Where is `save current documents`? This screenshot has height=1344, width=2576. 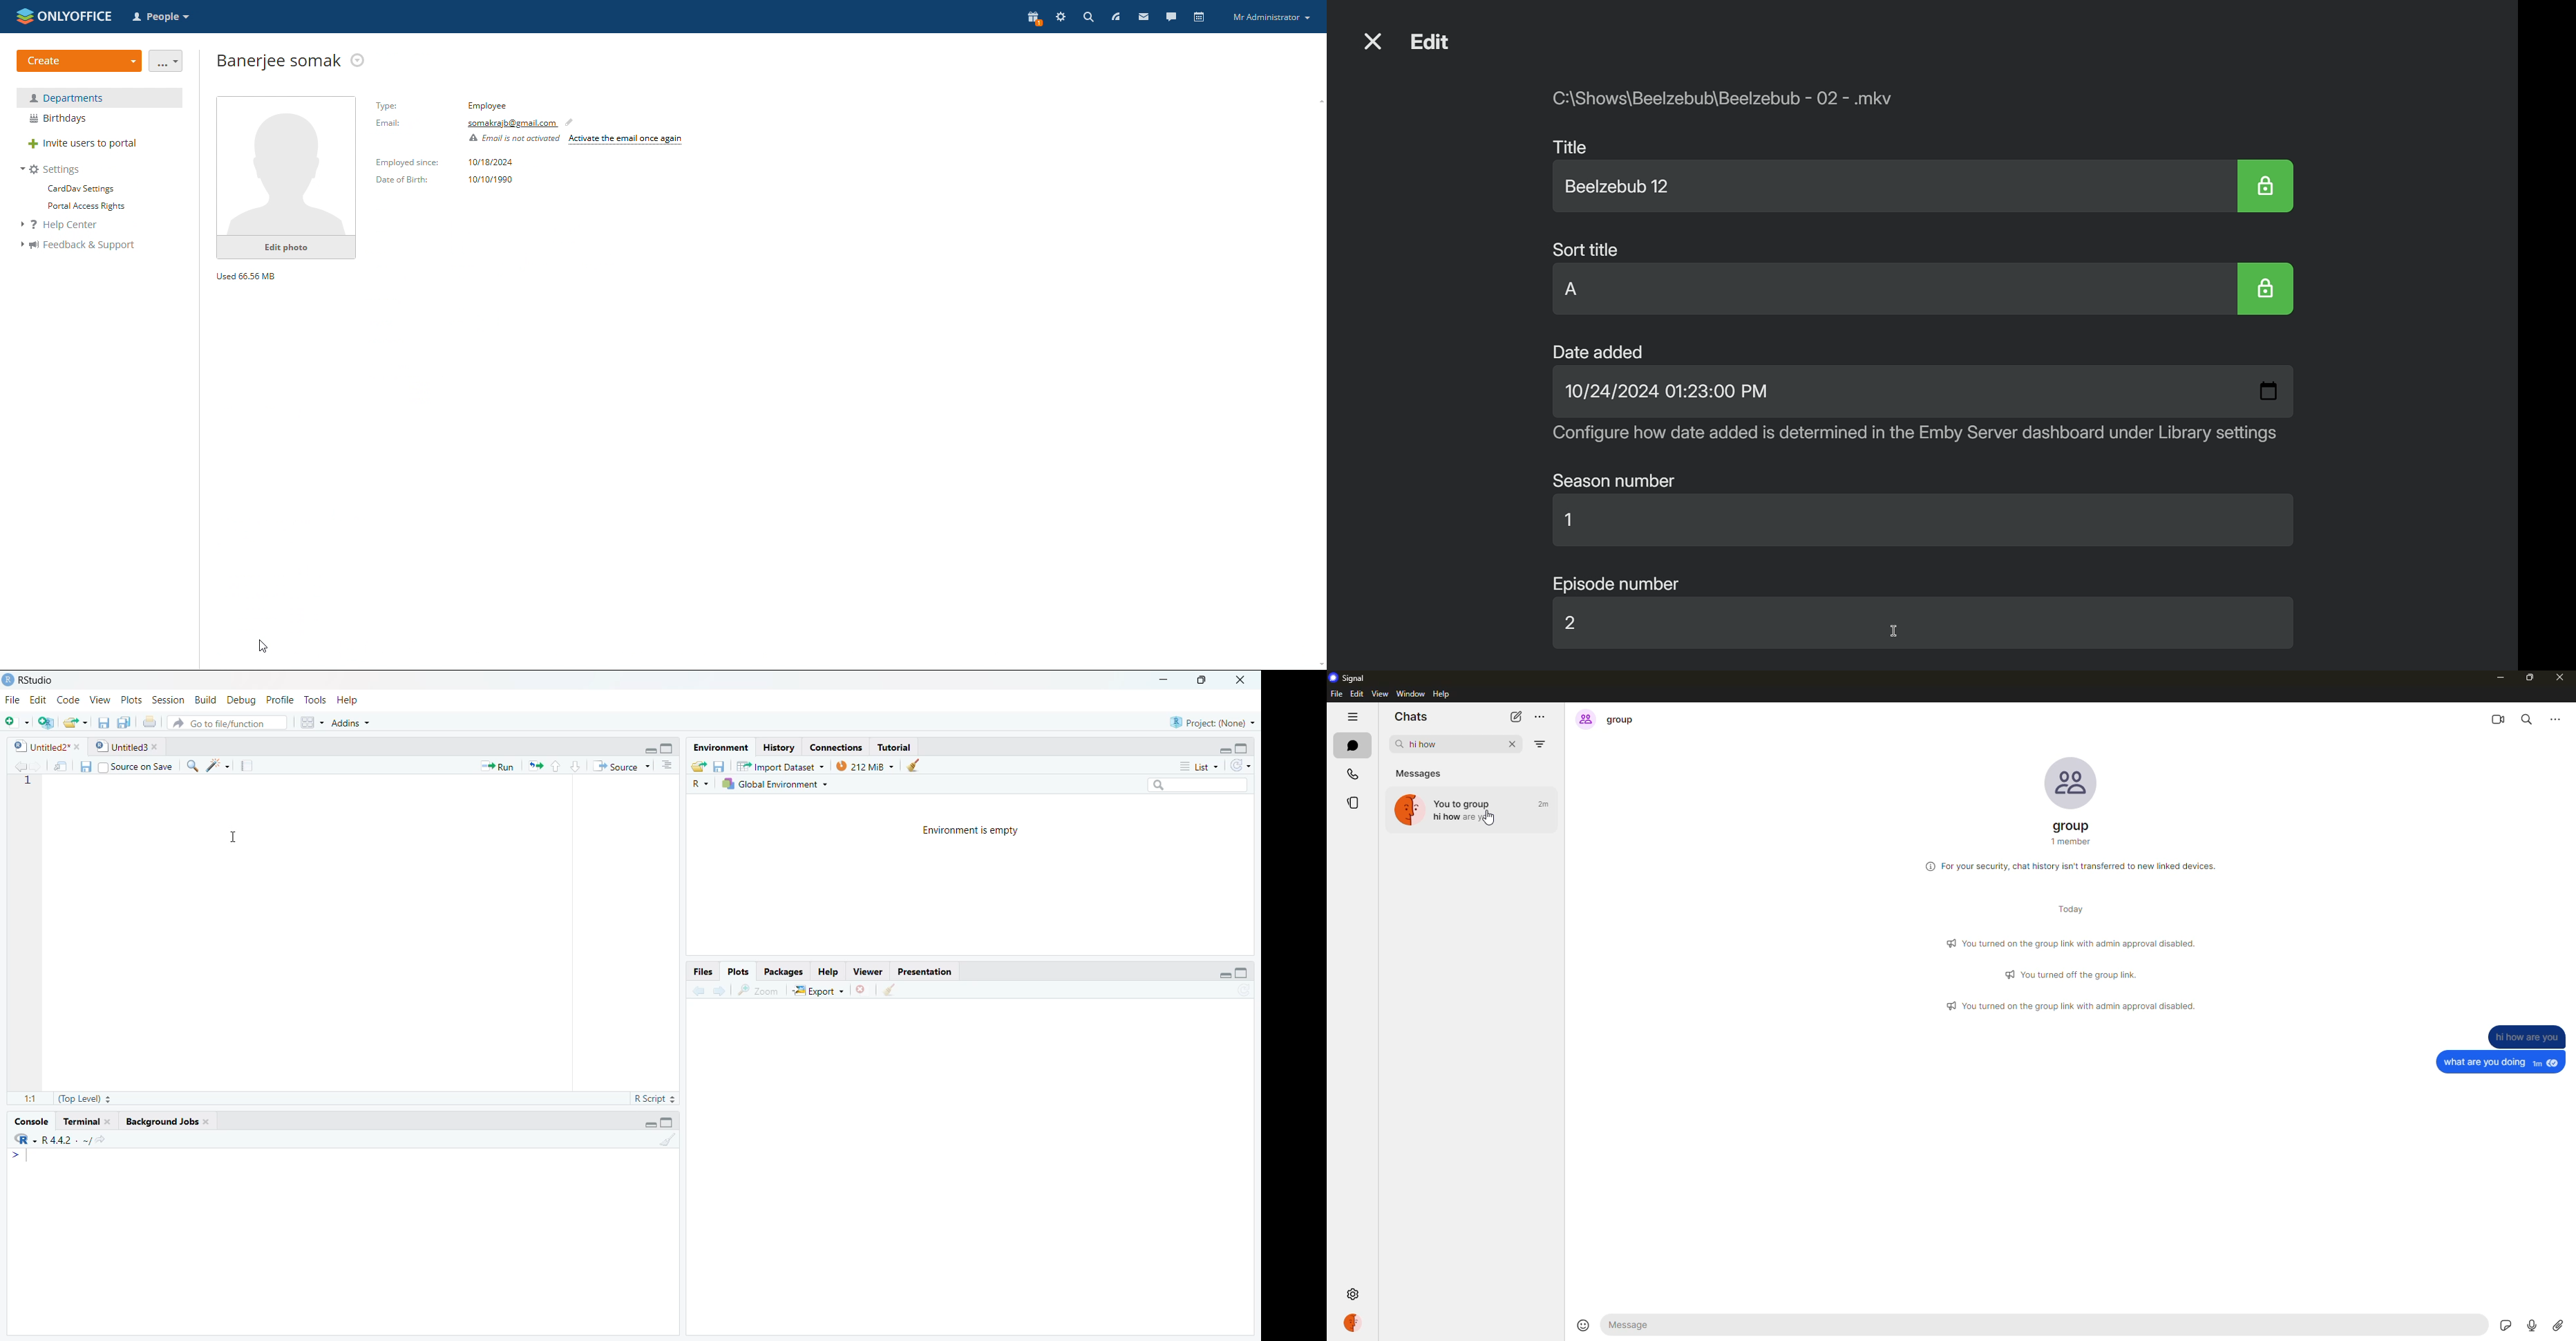
save current documents is located at coordinates (103, 724).